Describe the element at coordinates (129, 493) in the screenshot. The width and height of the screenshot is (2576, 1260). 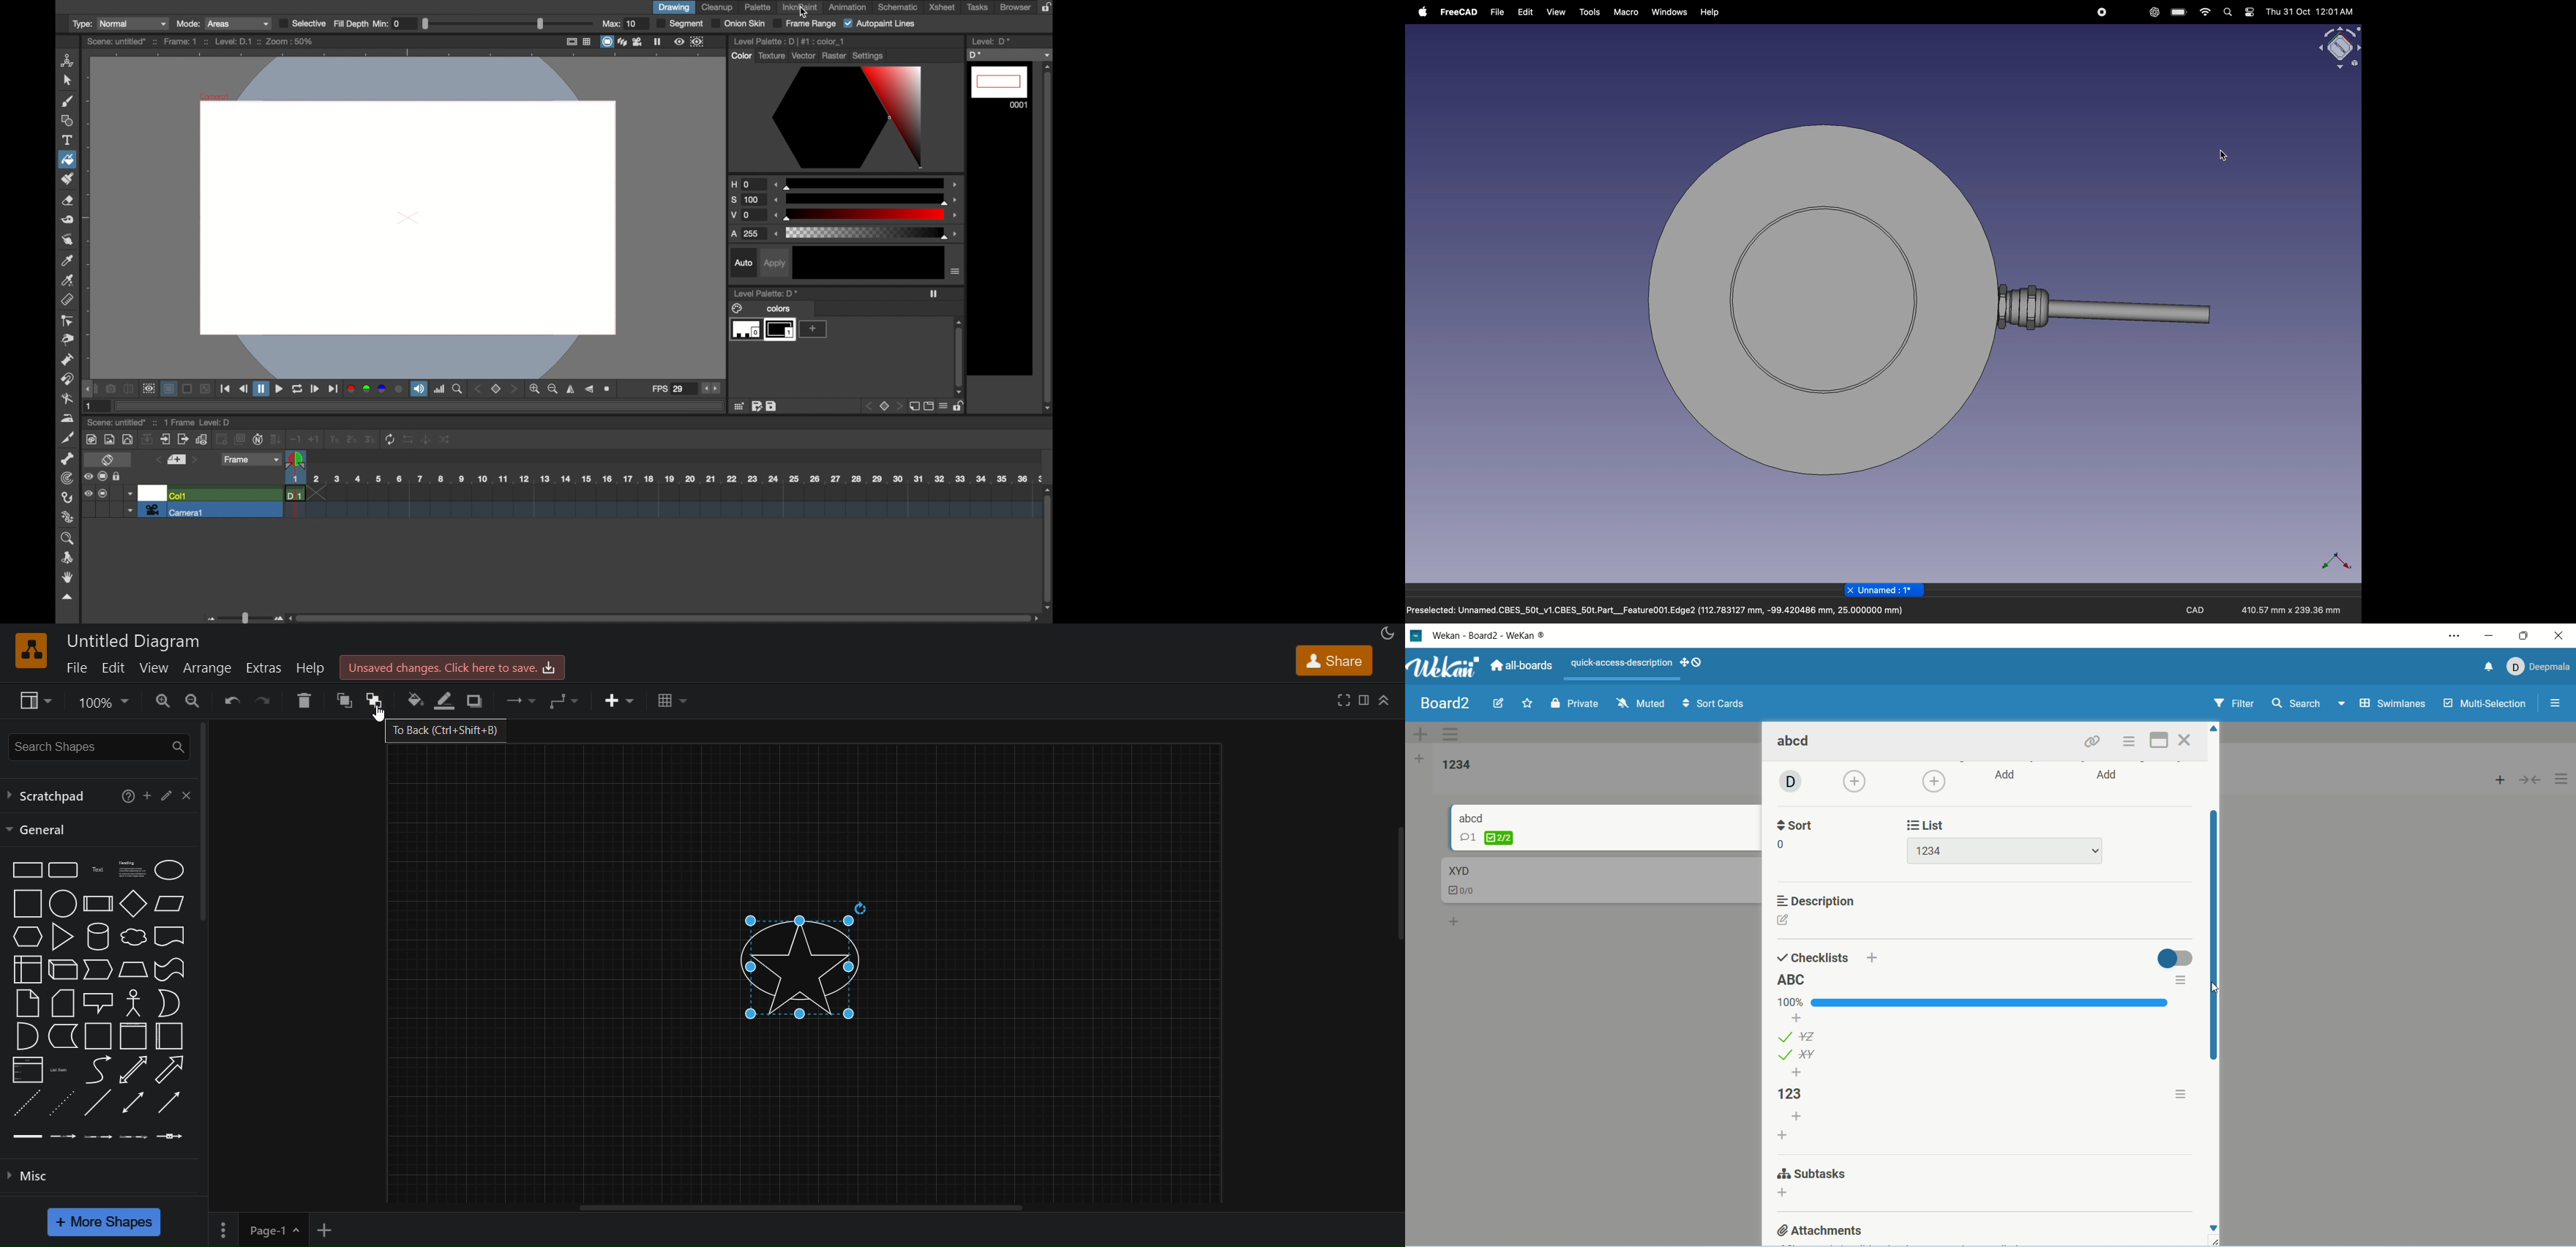
I see `dropdown` at that location.